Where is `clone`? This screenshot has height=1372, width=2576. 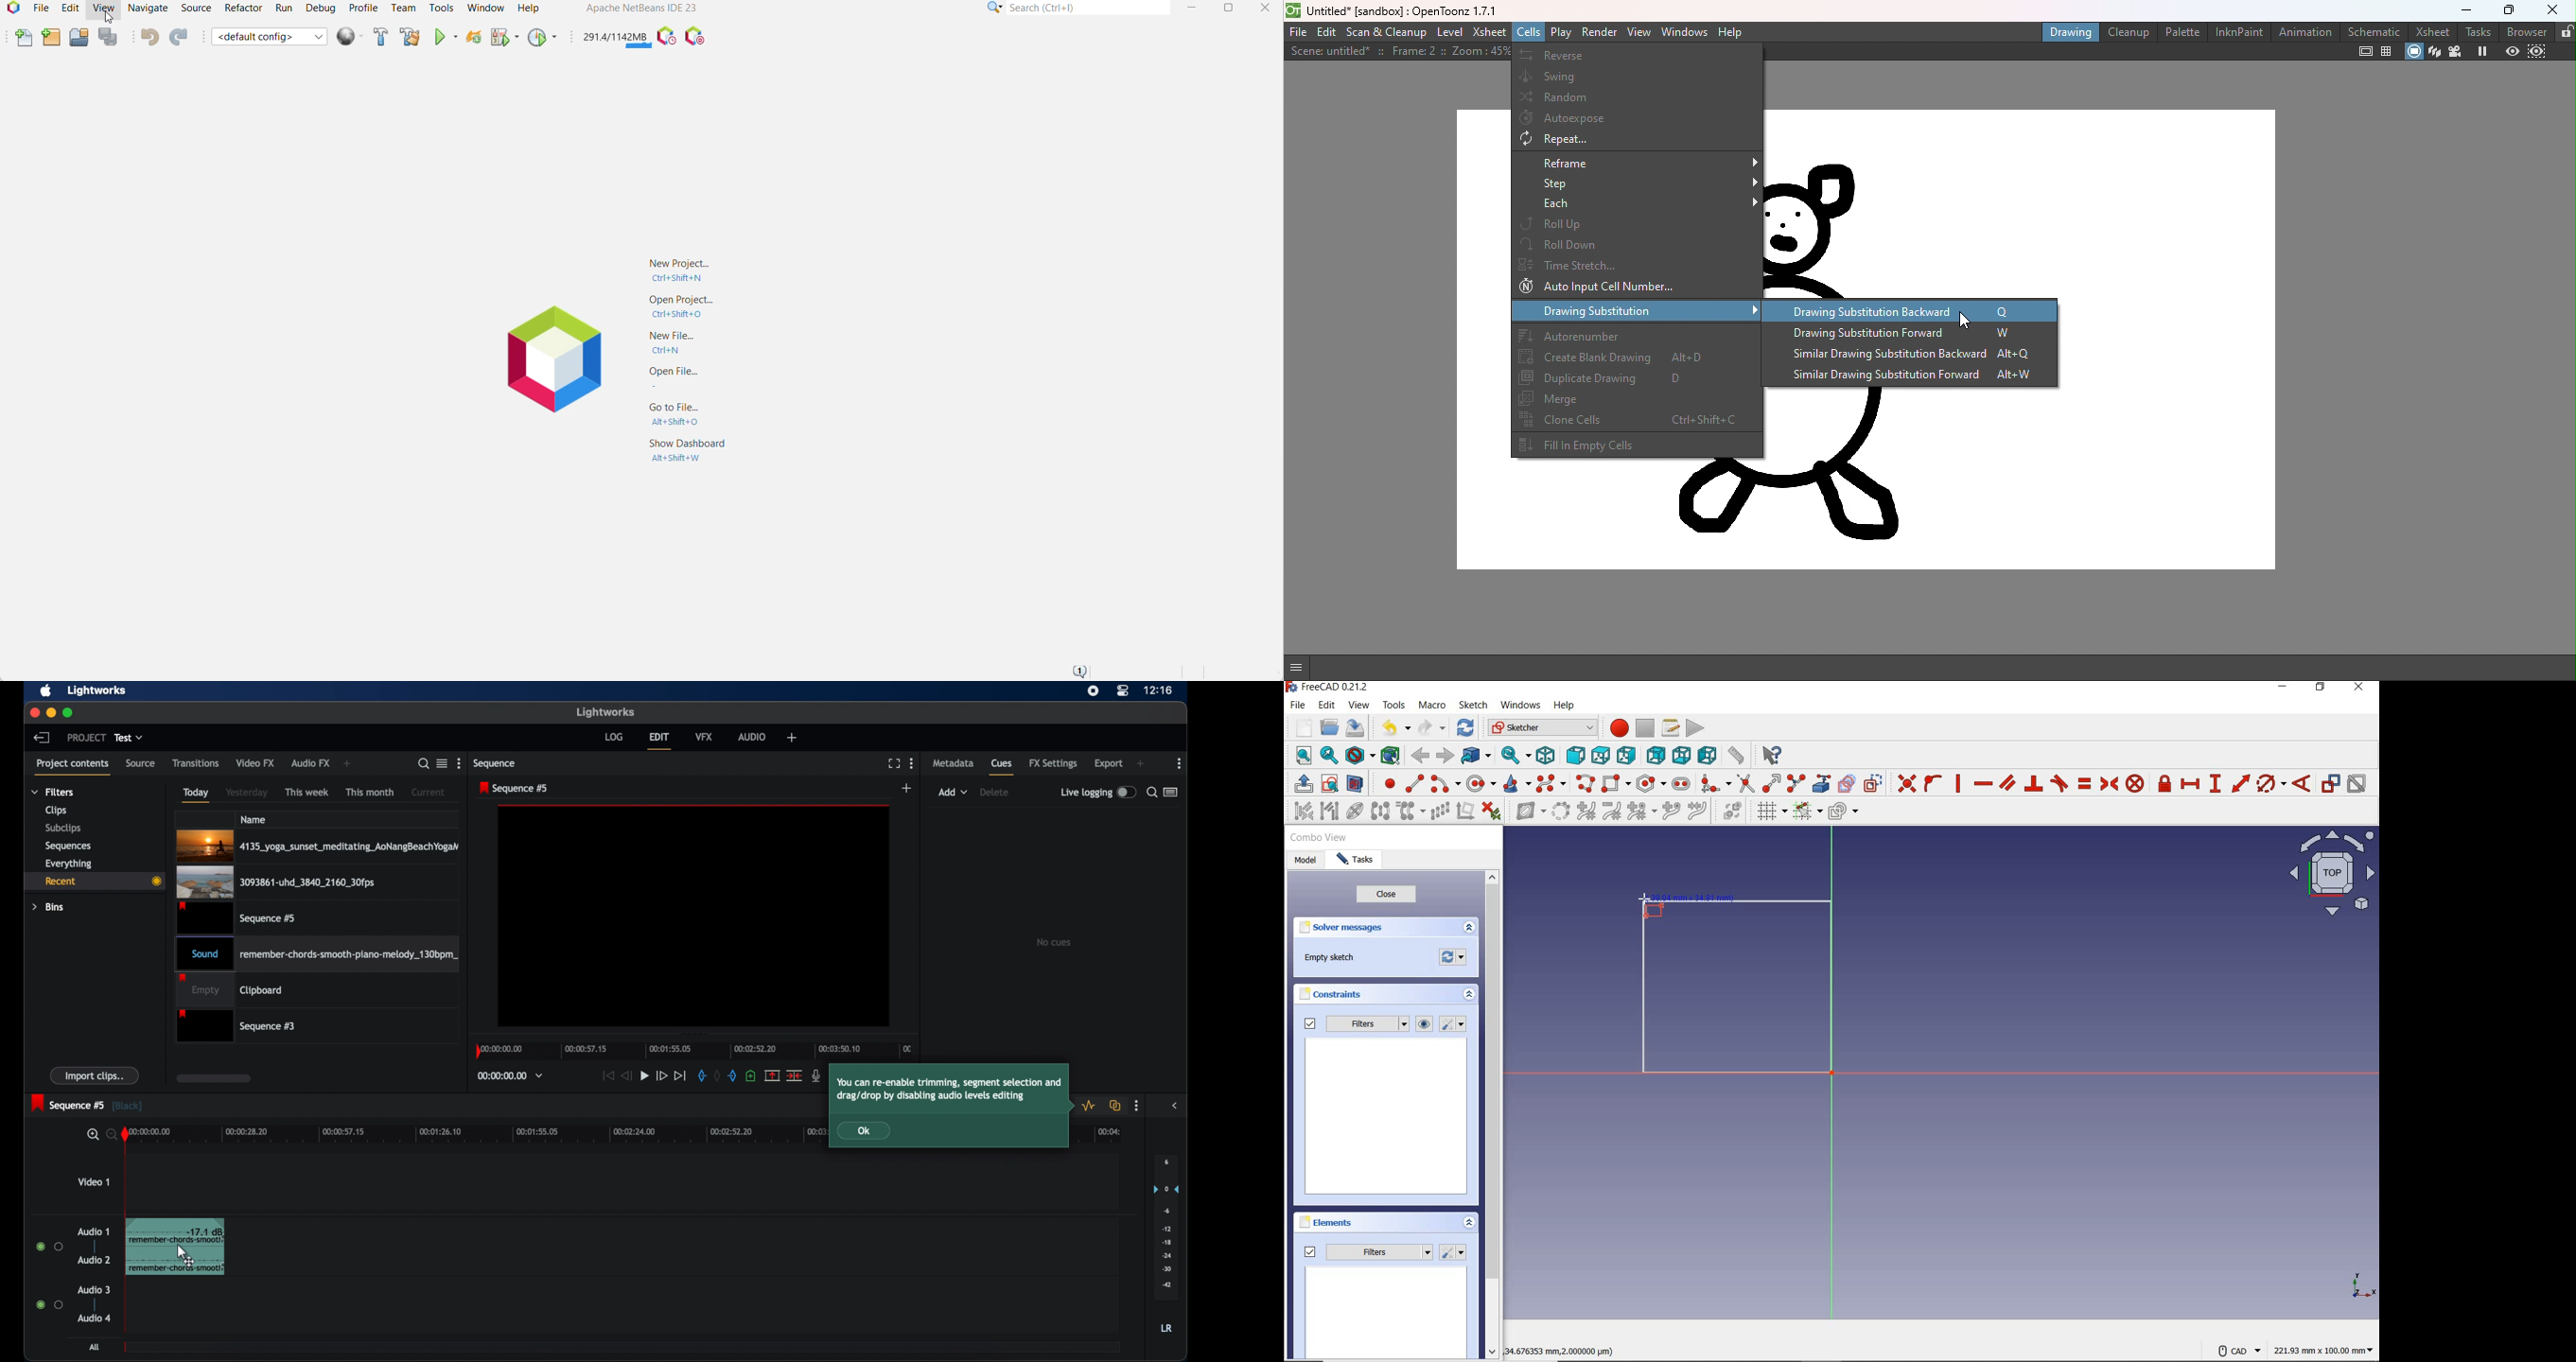
clone is located at coordinates (1412, 812).